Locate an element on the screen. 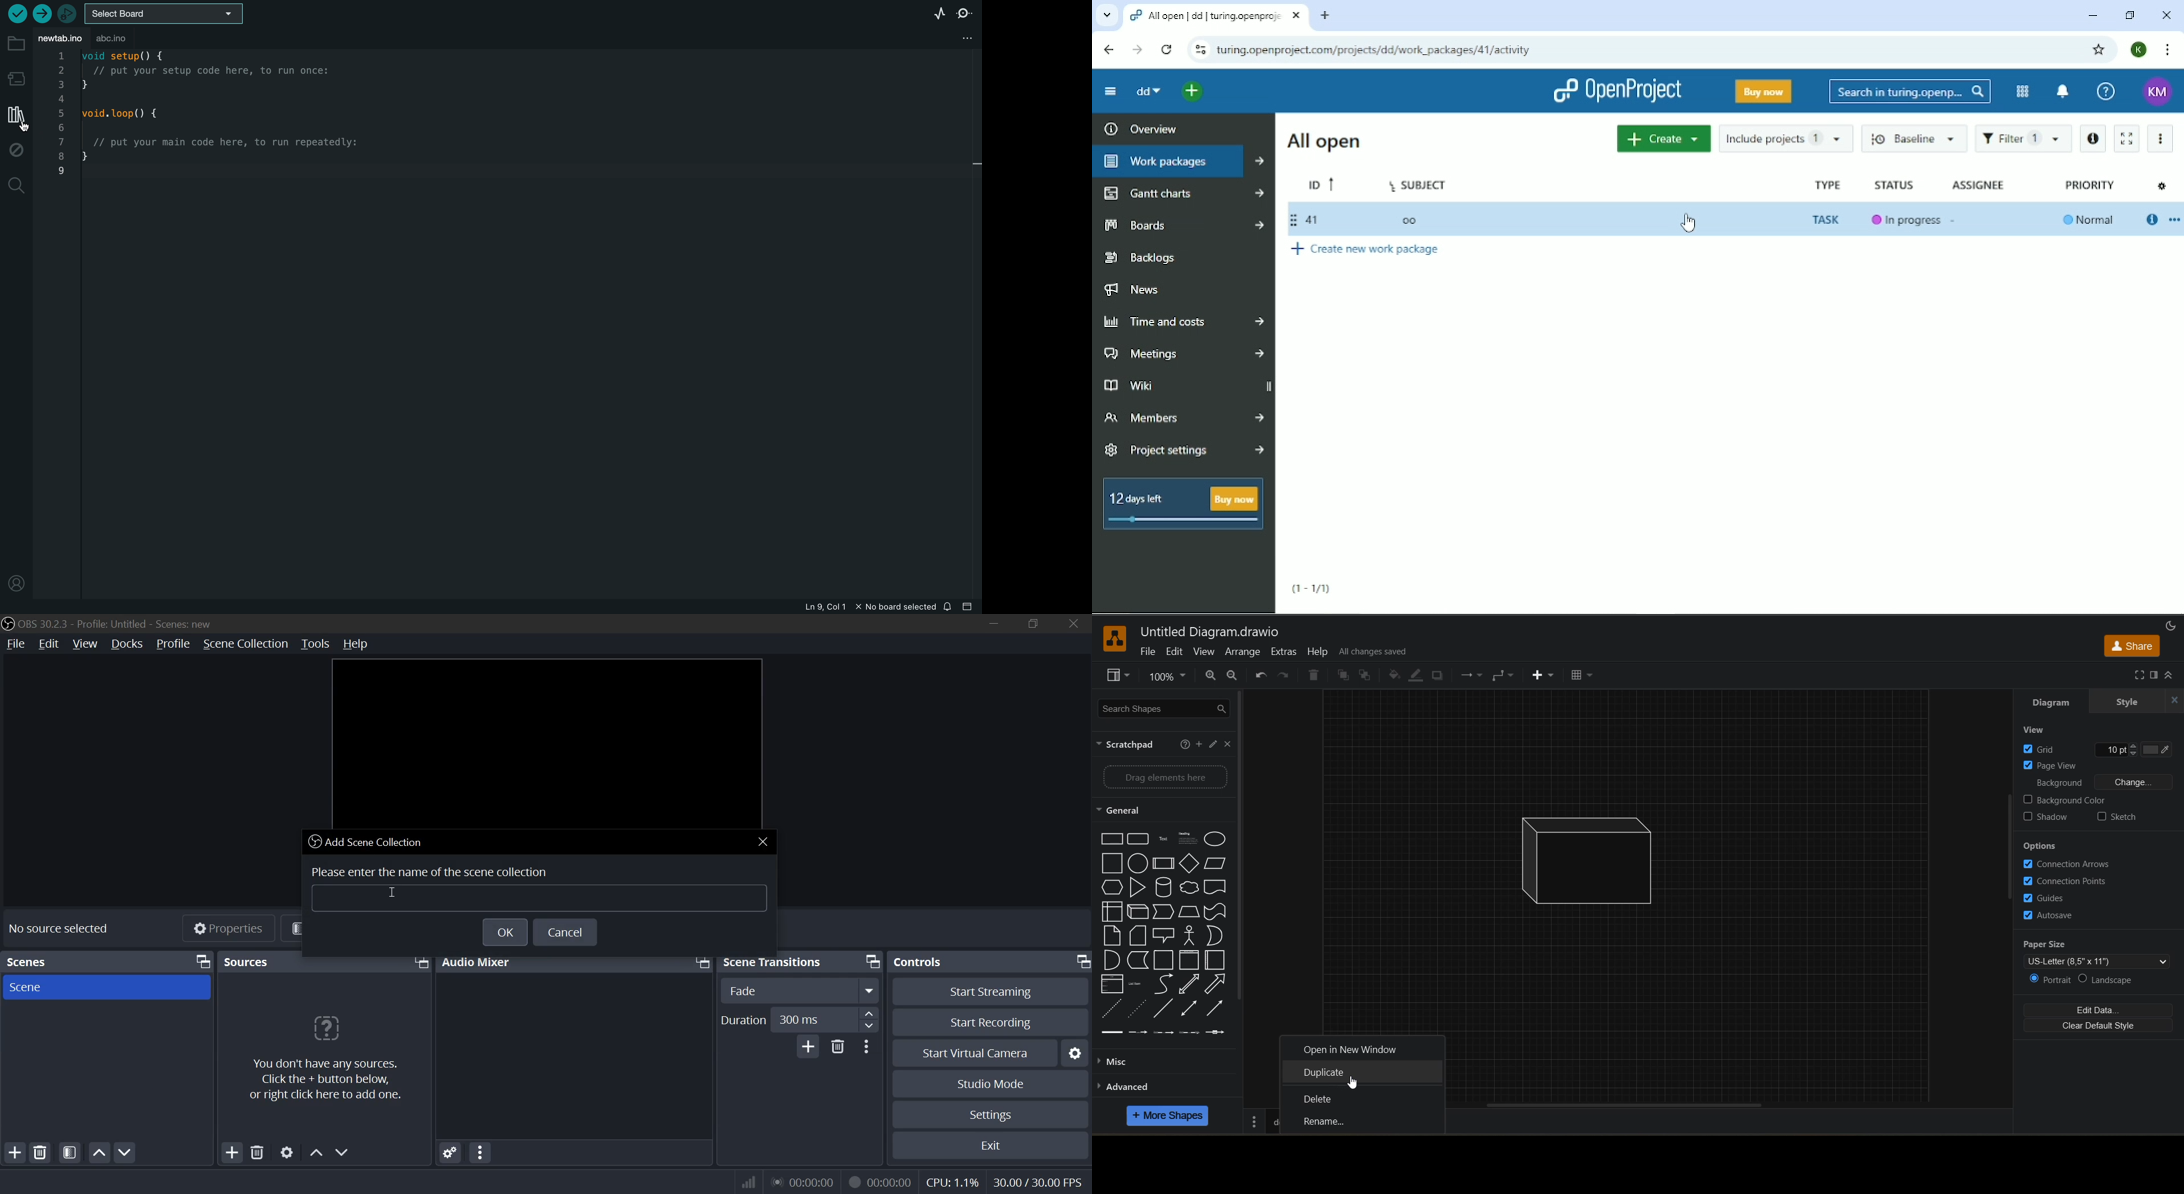 This screenshot has width=2184, height=1204. OpenProject is located at coordinates (1618, 91).